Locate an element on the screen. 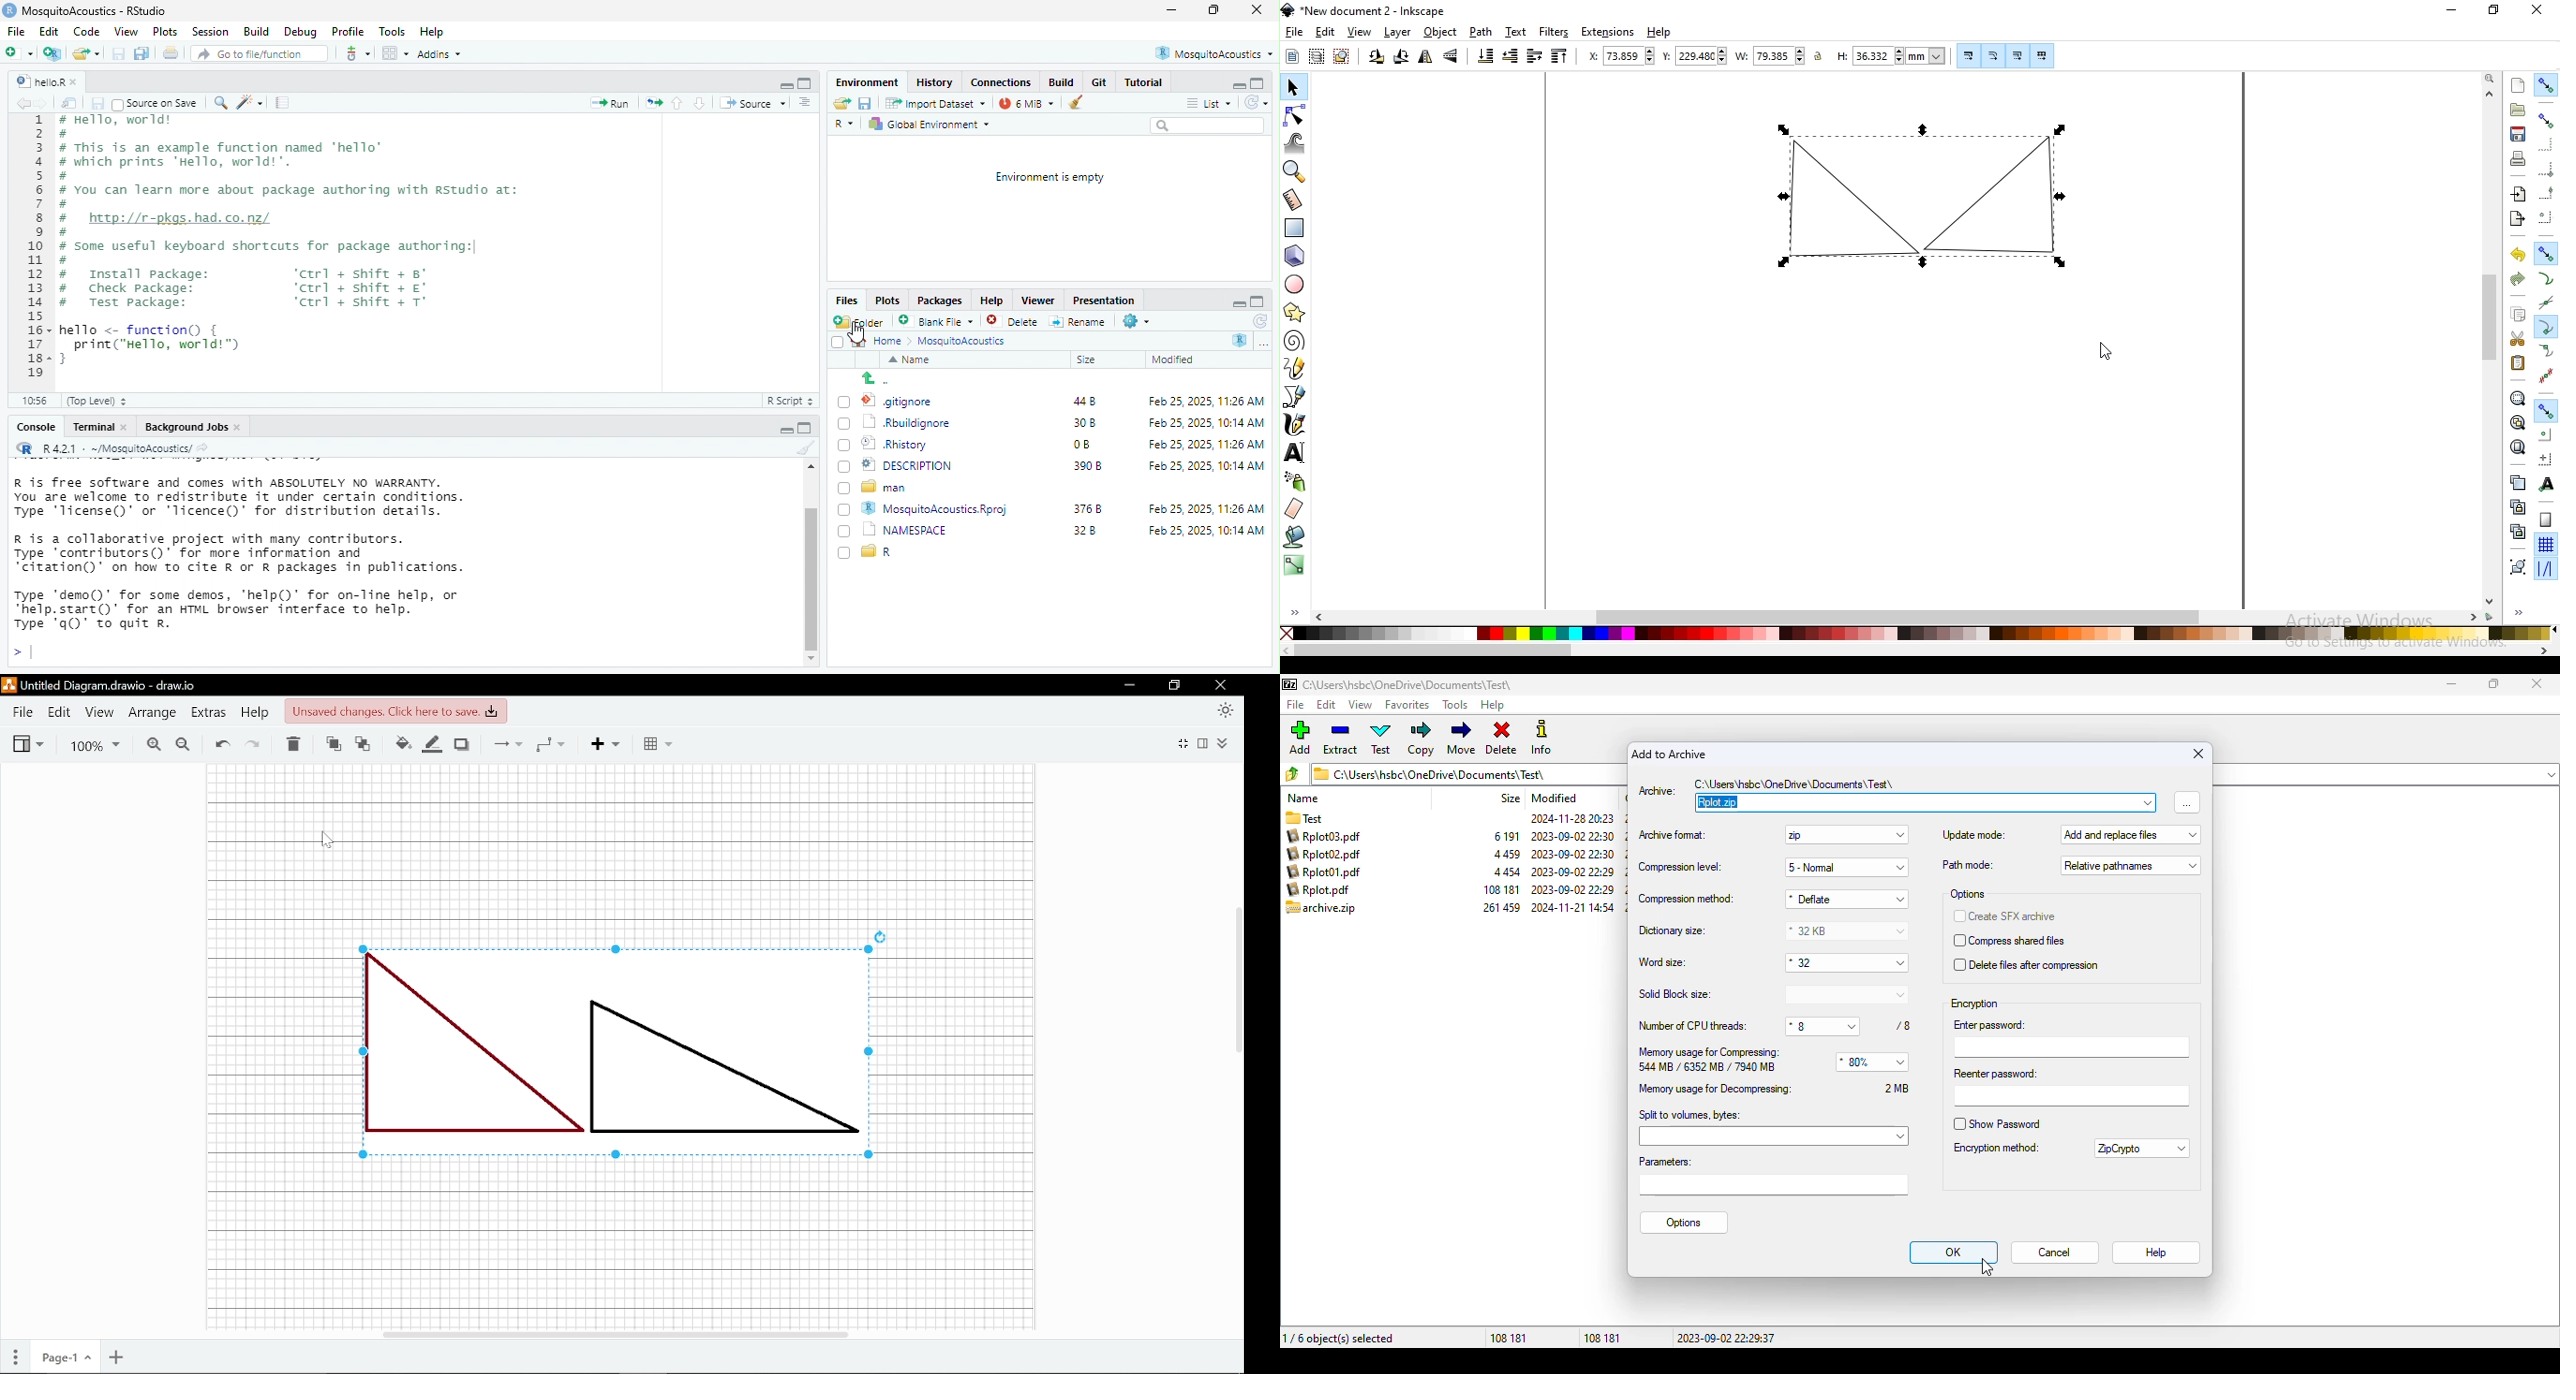 The image size is (2576, 1400). r studio logo is located at coordinates (1238, 341).